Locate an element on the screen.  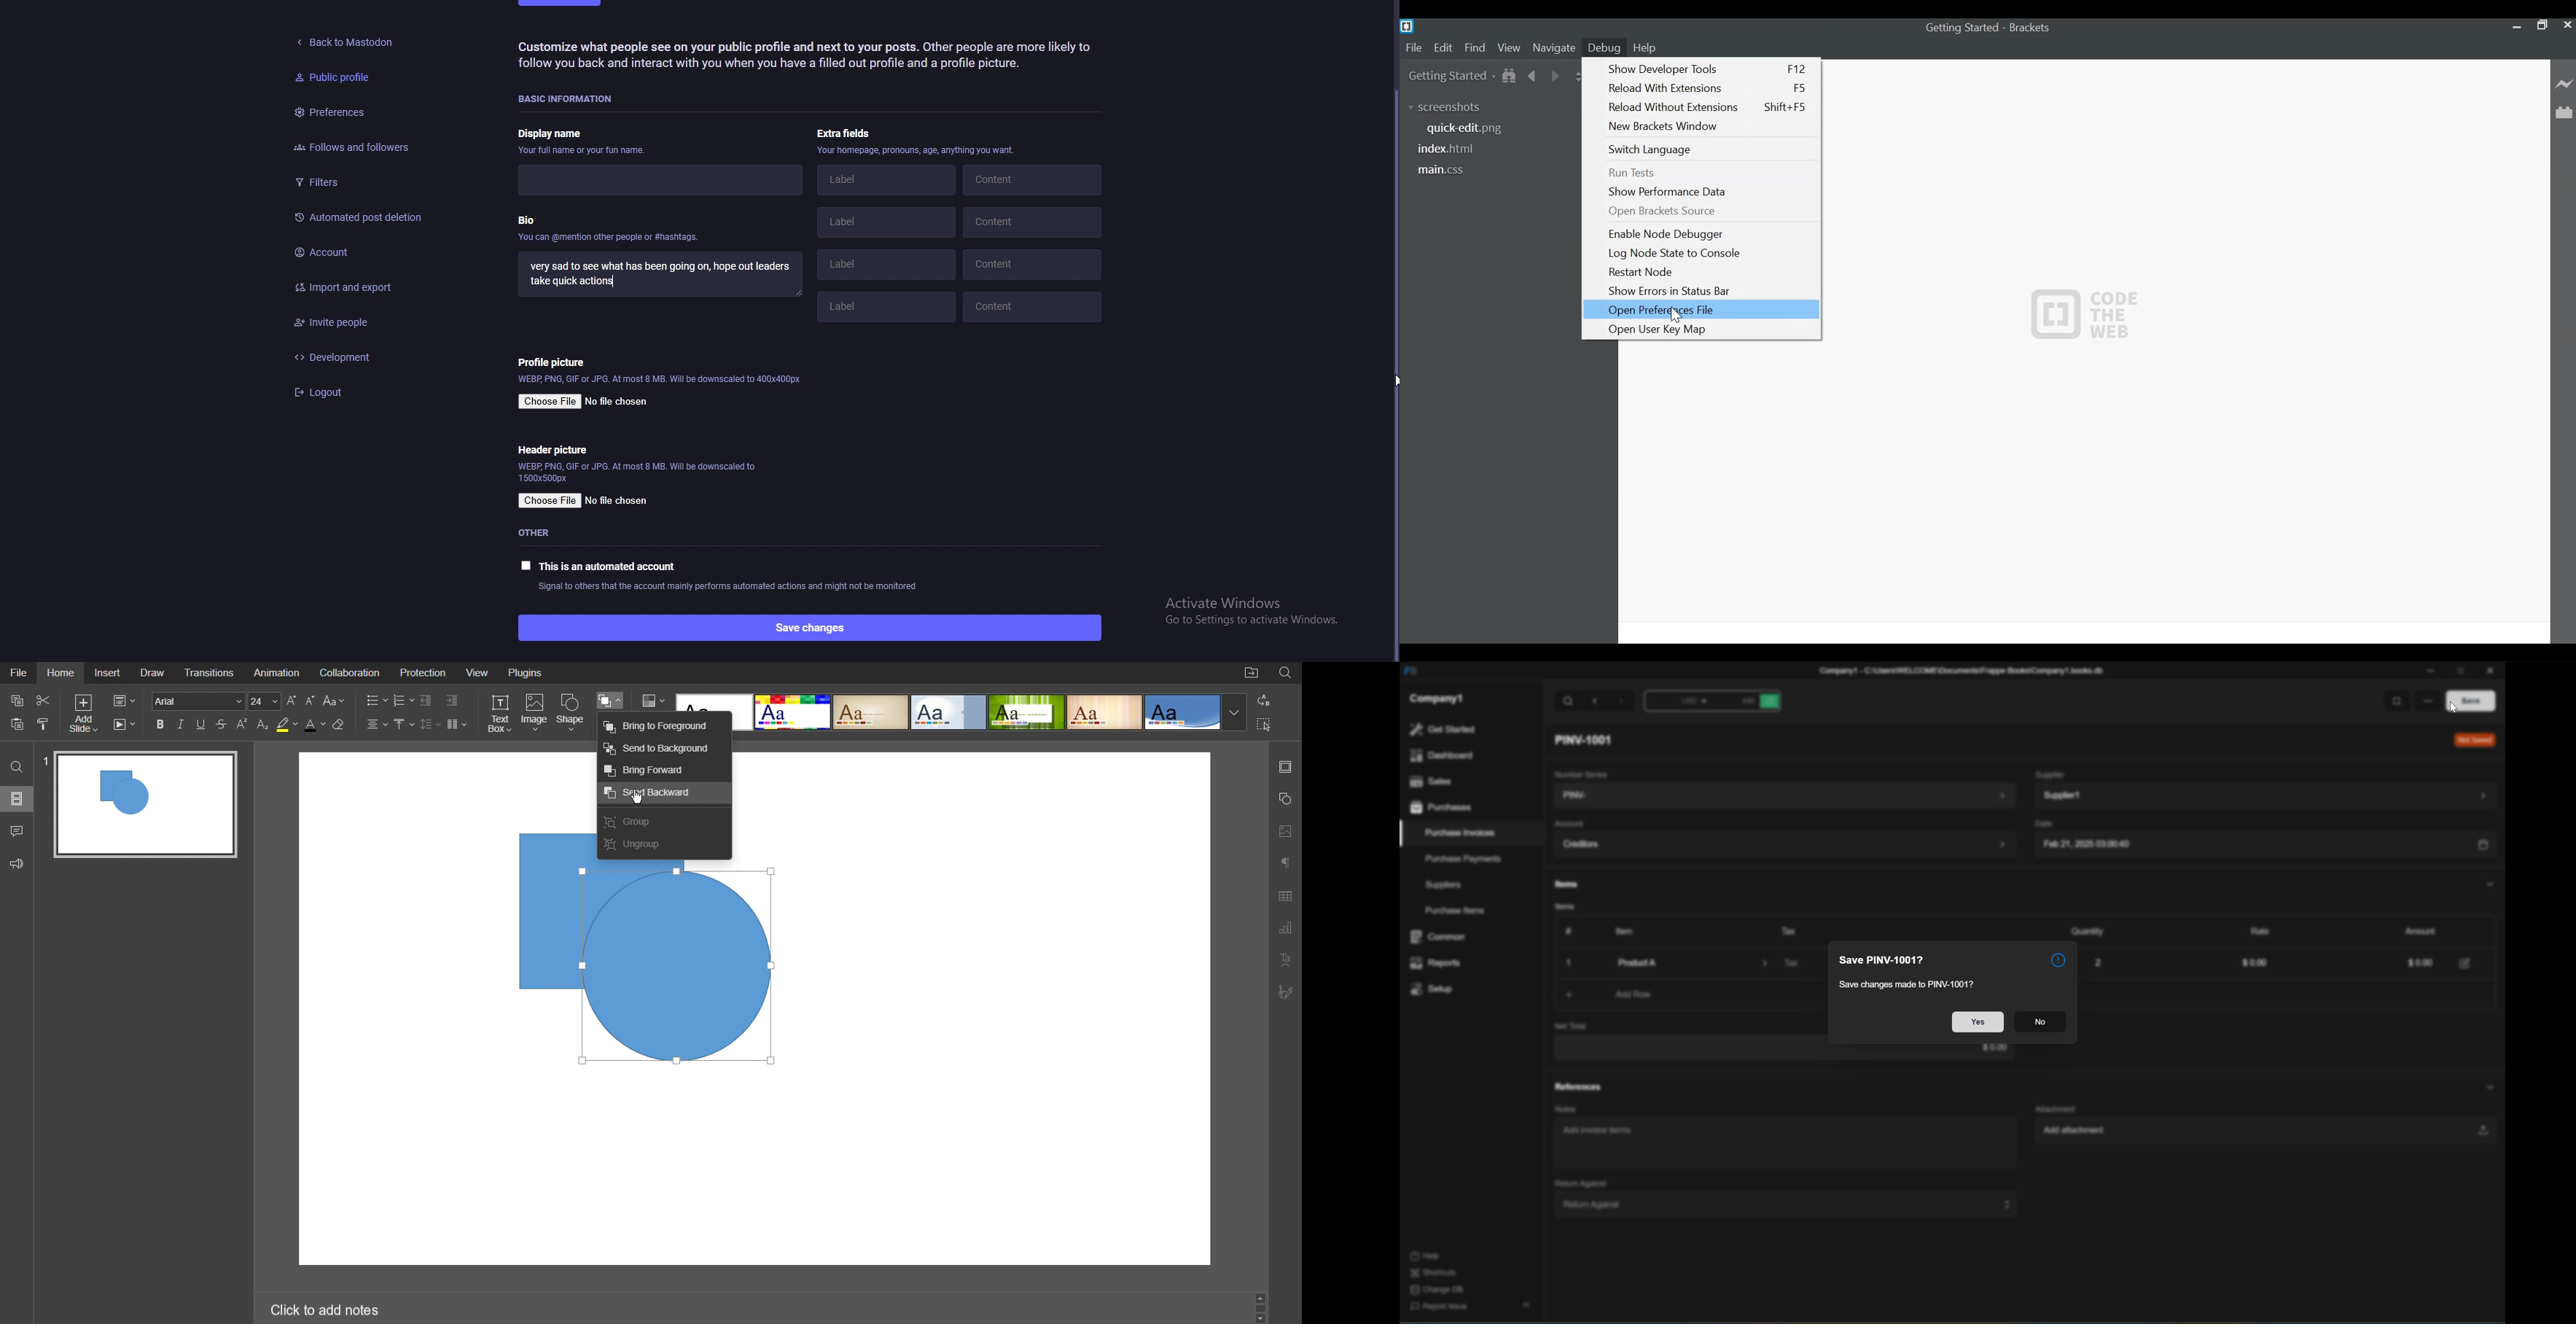
company1 is located at coordinates (1437, 698).